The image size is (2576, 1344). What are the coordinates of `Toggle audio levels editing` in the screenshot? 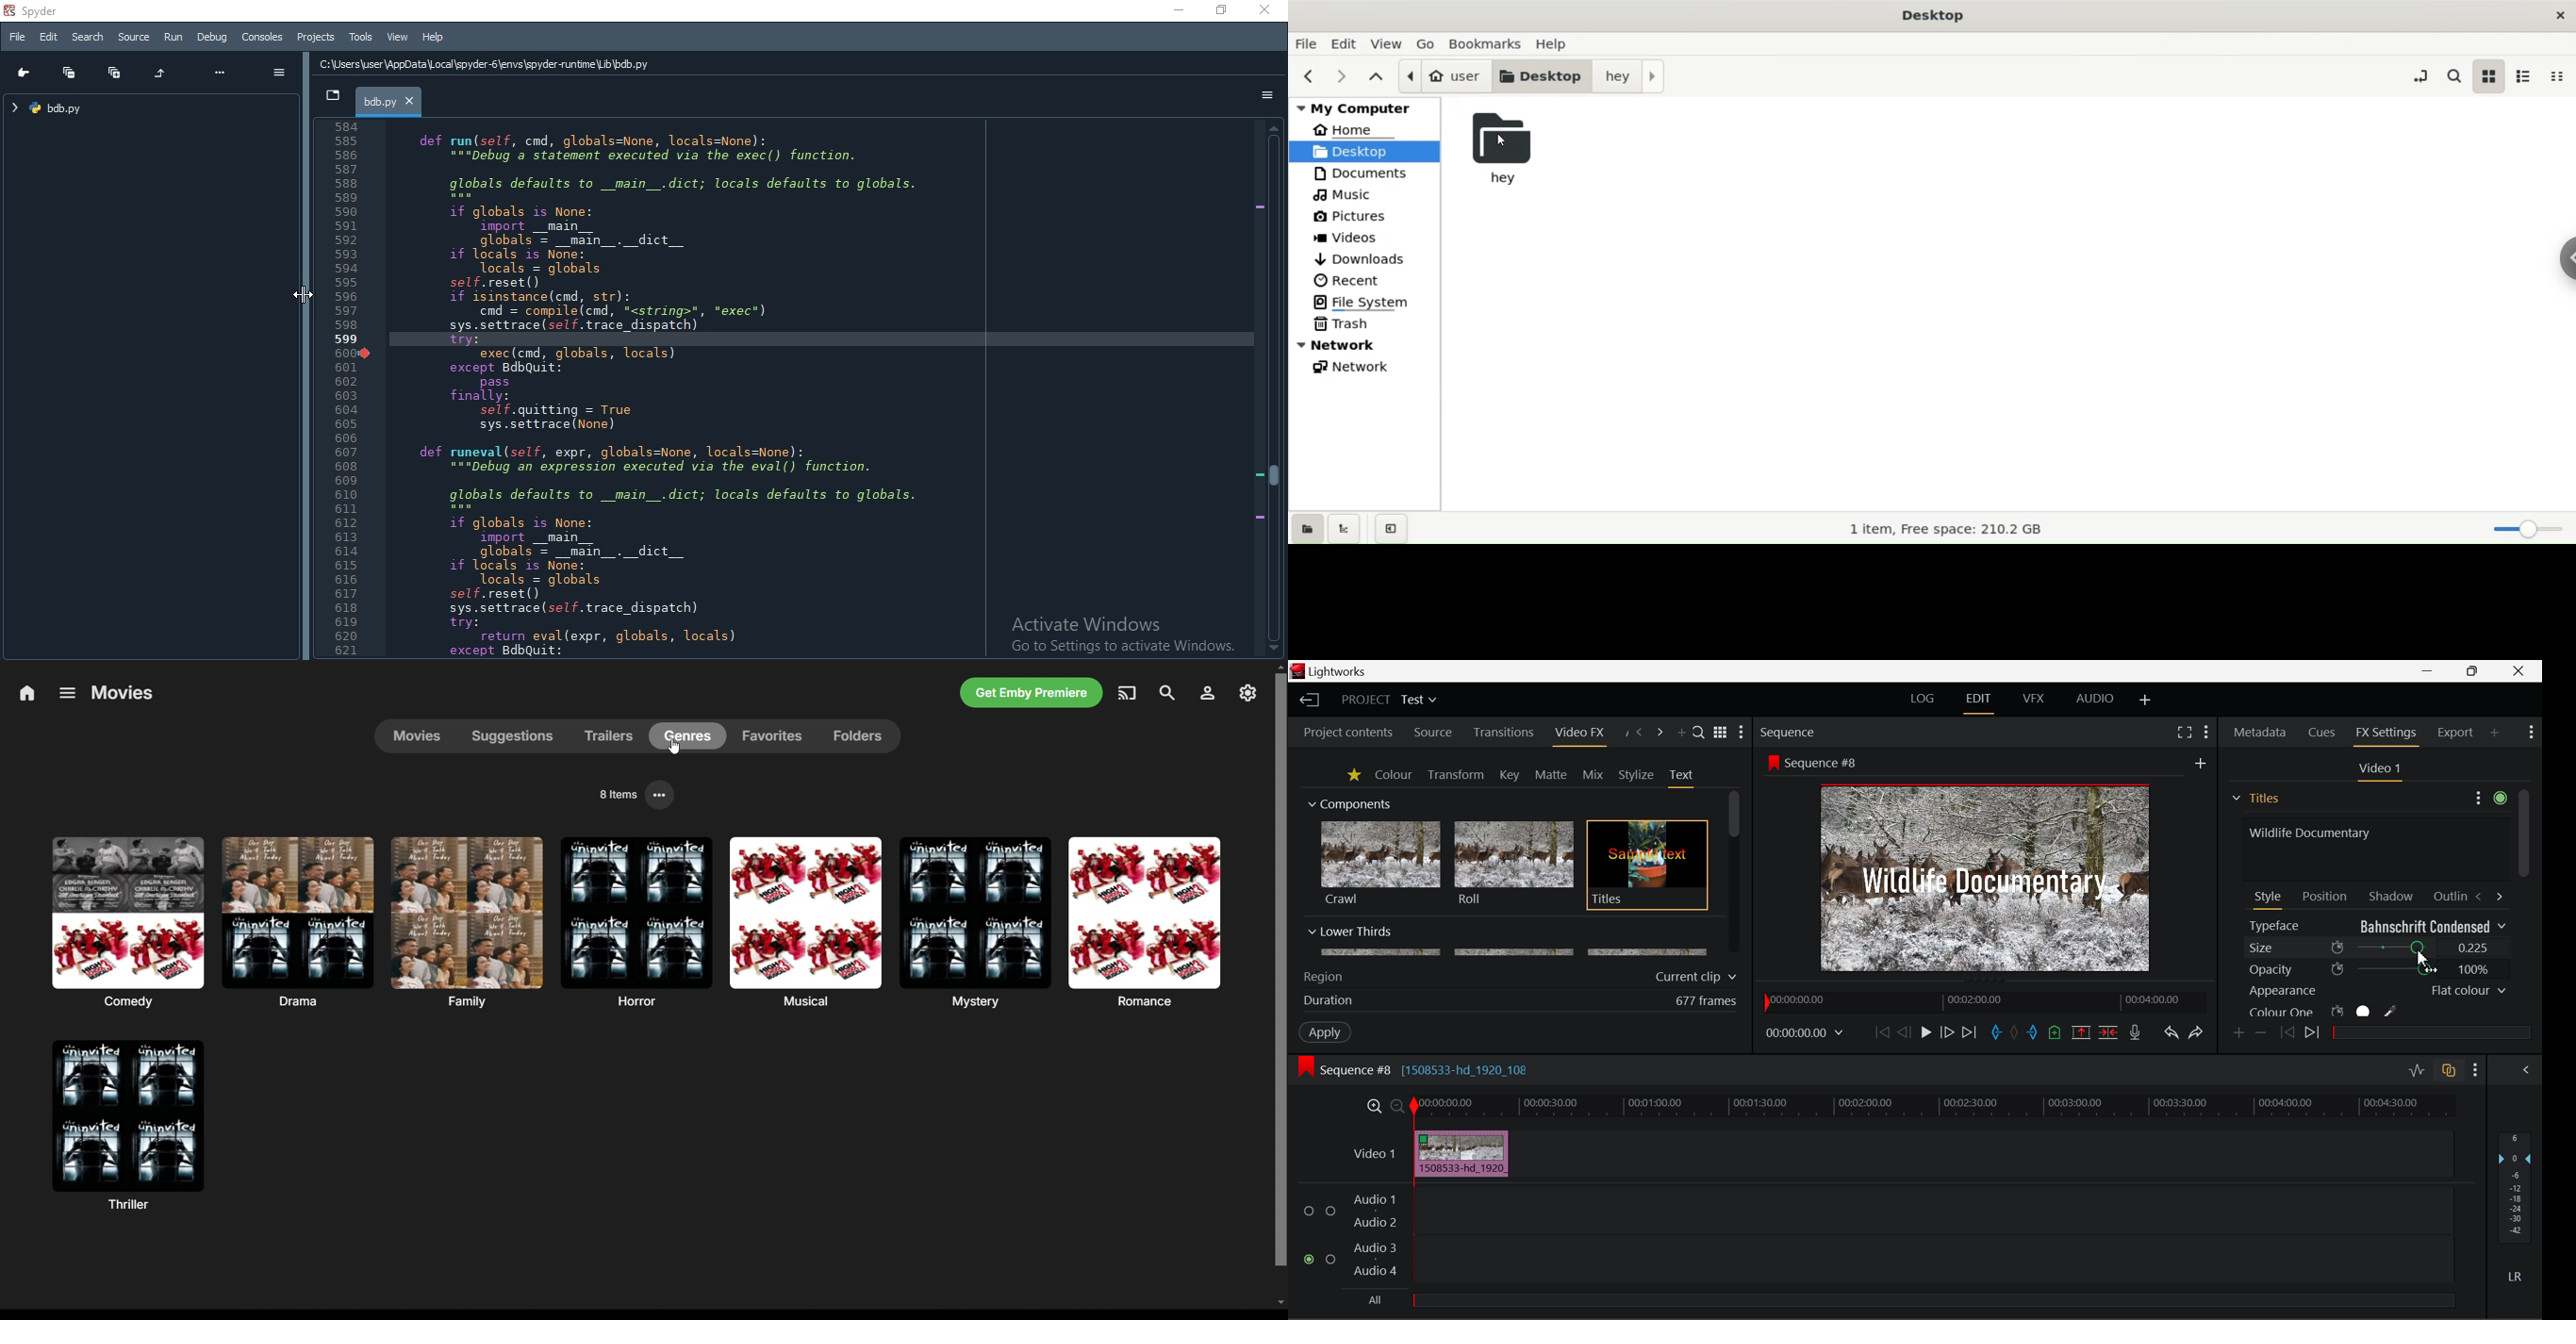 It's located at (2416, 1068).